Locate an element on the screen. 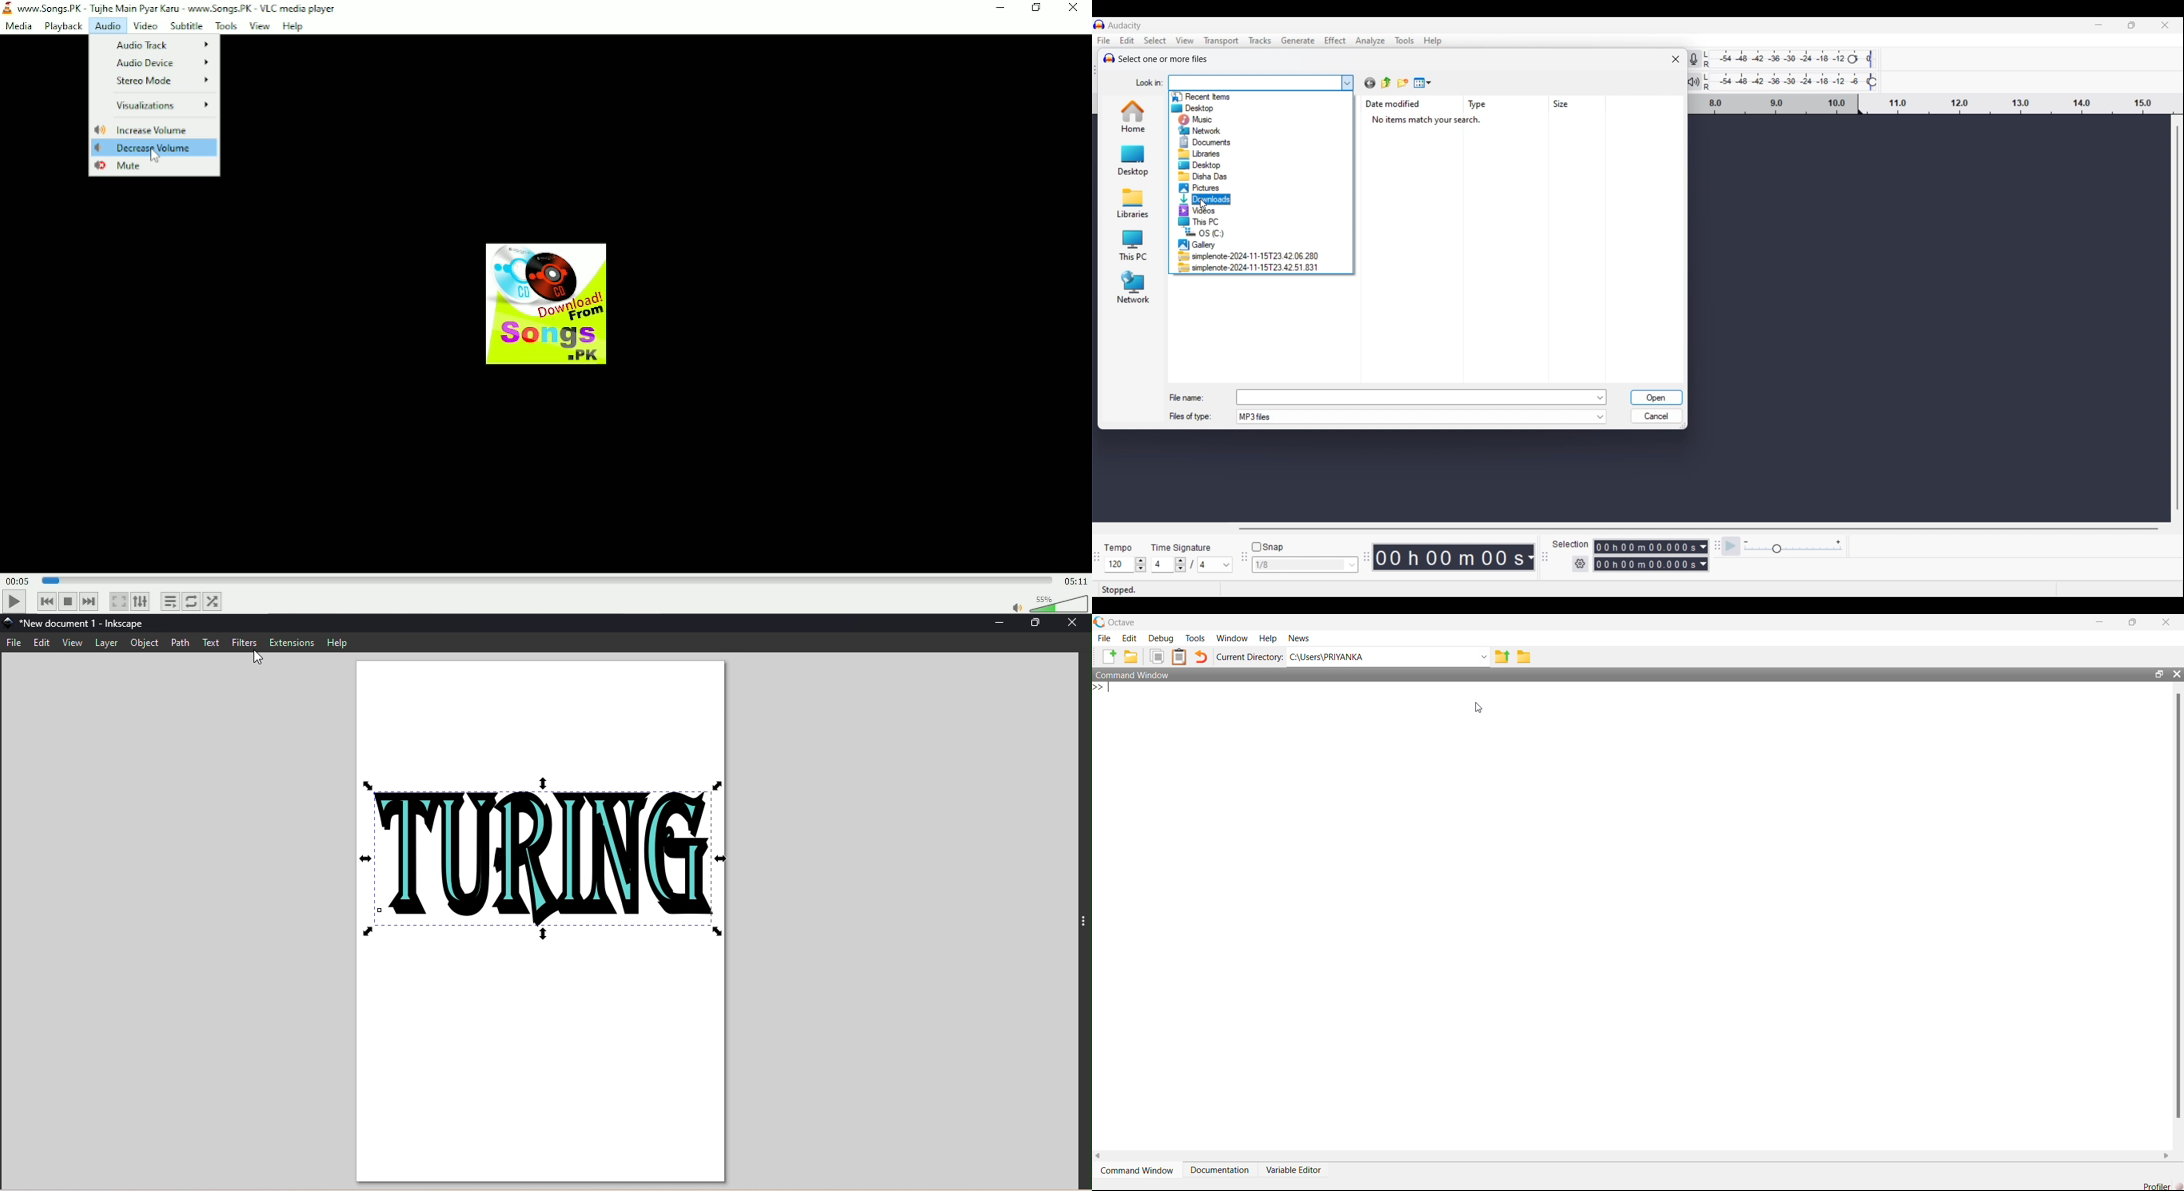 This screenshot has height=1204, width=2184. Size column is located at coordinates (1565, 104).